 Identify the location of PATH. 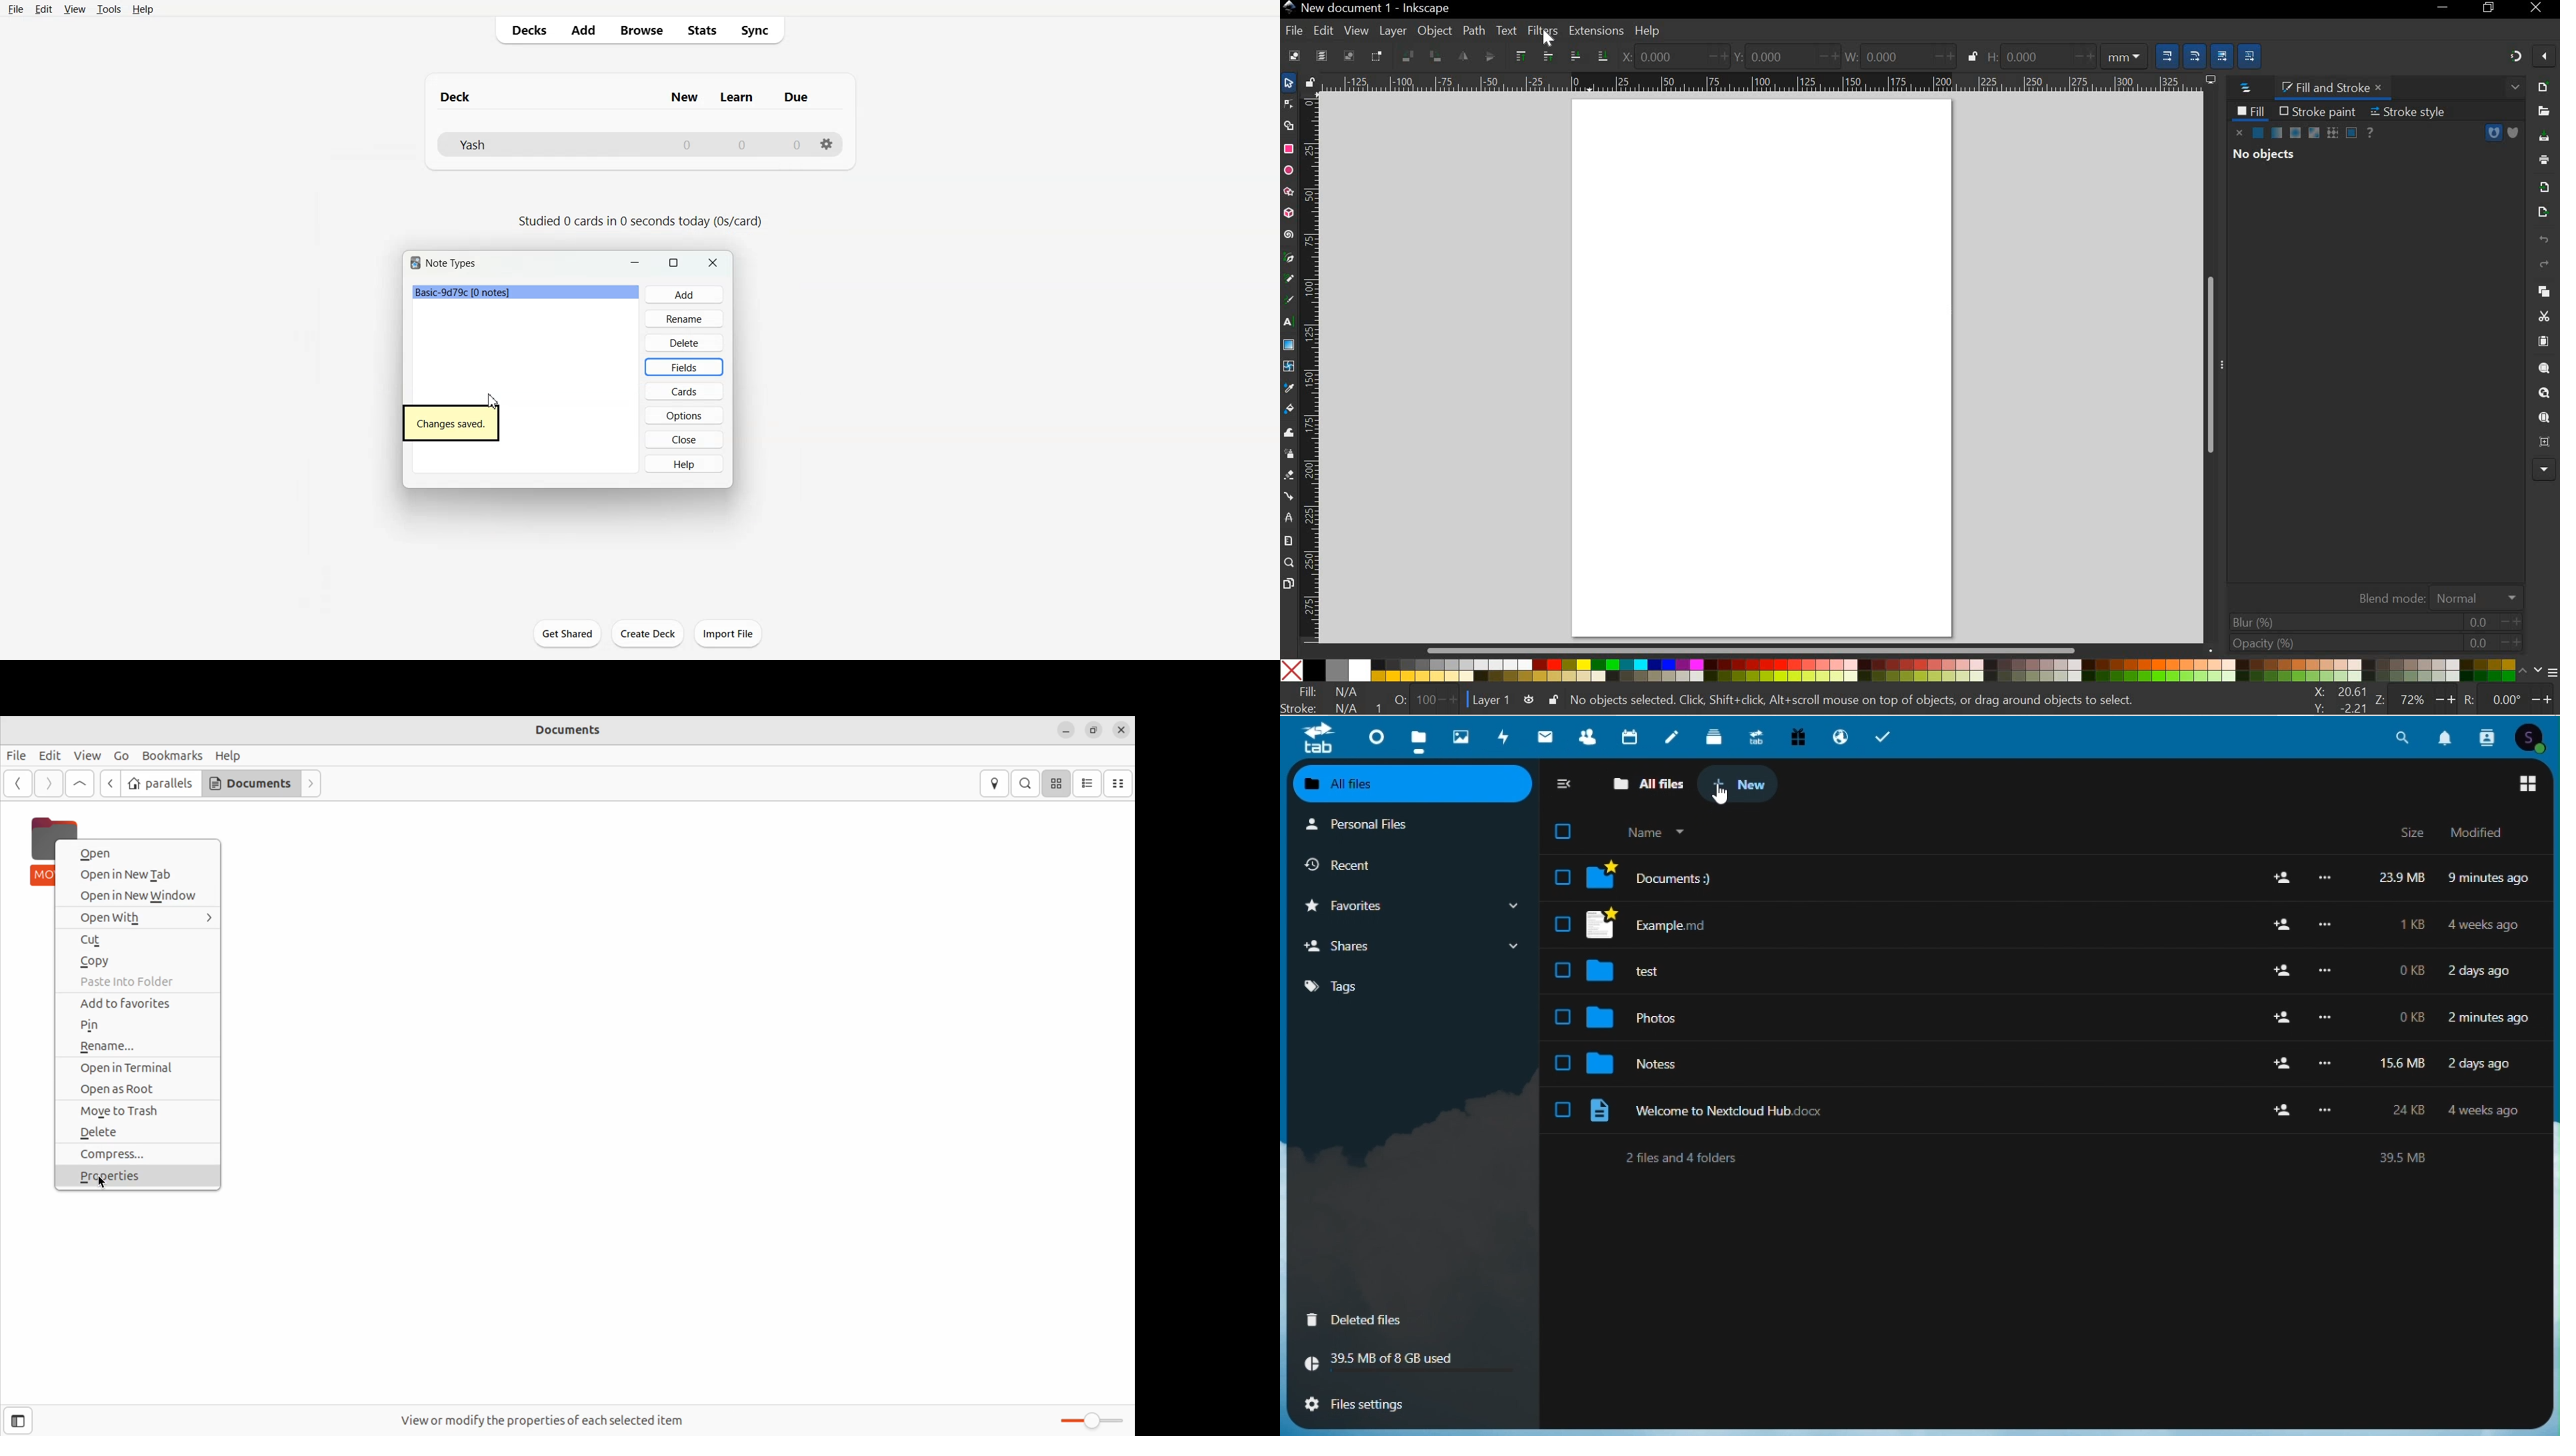
(2493, 133).